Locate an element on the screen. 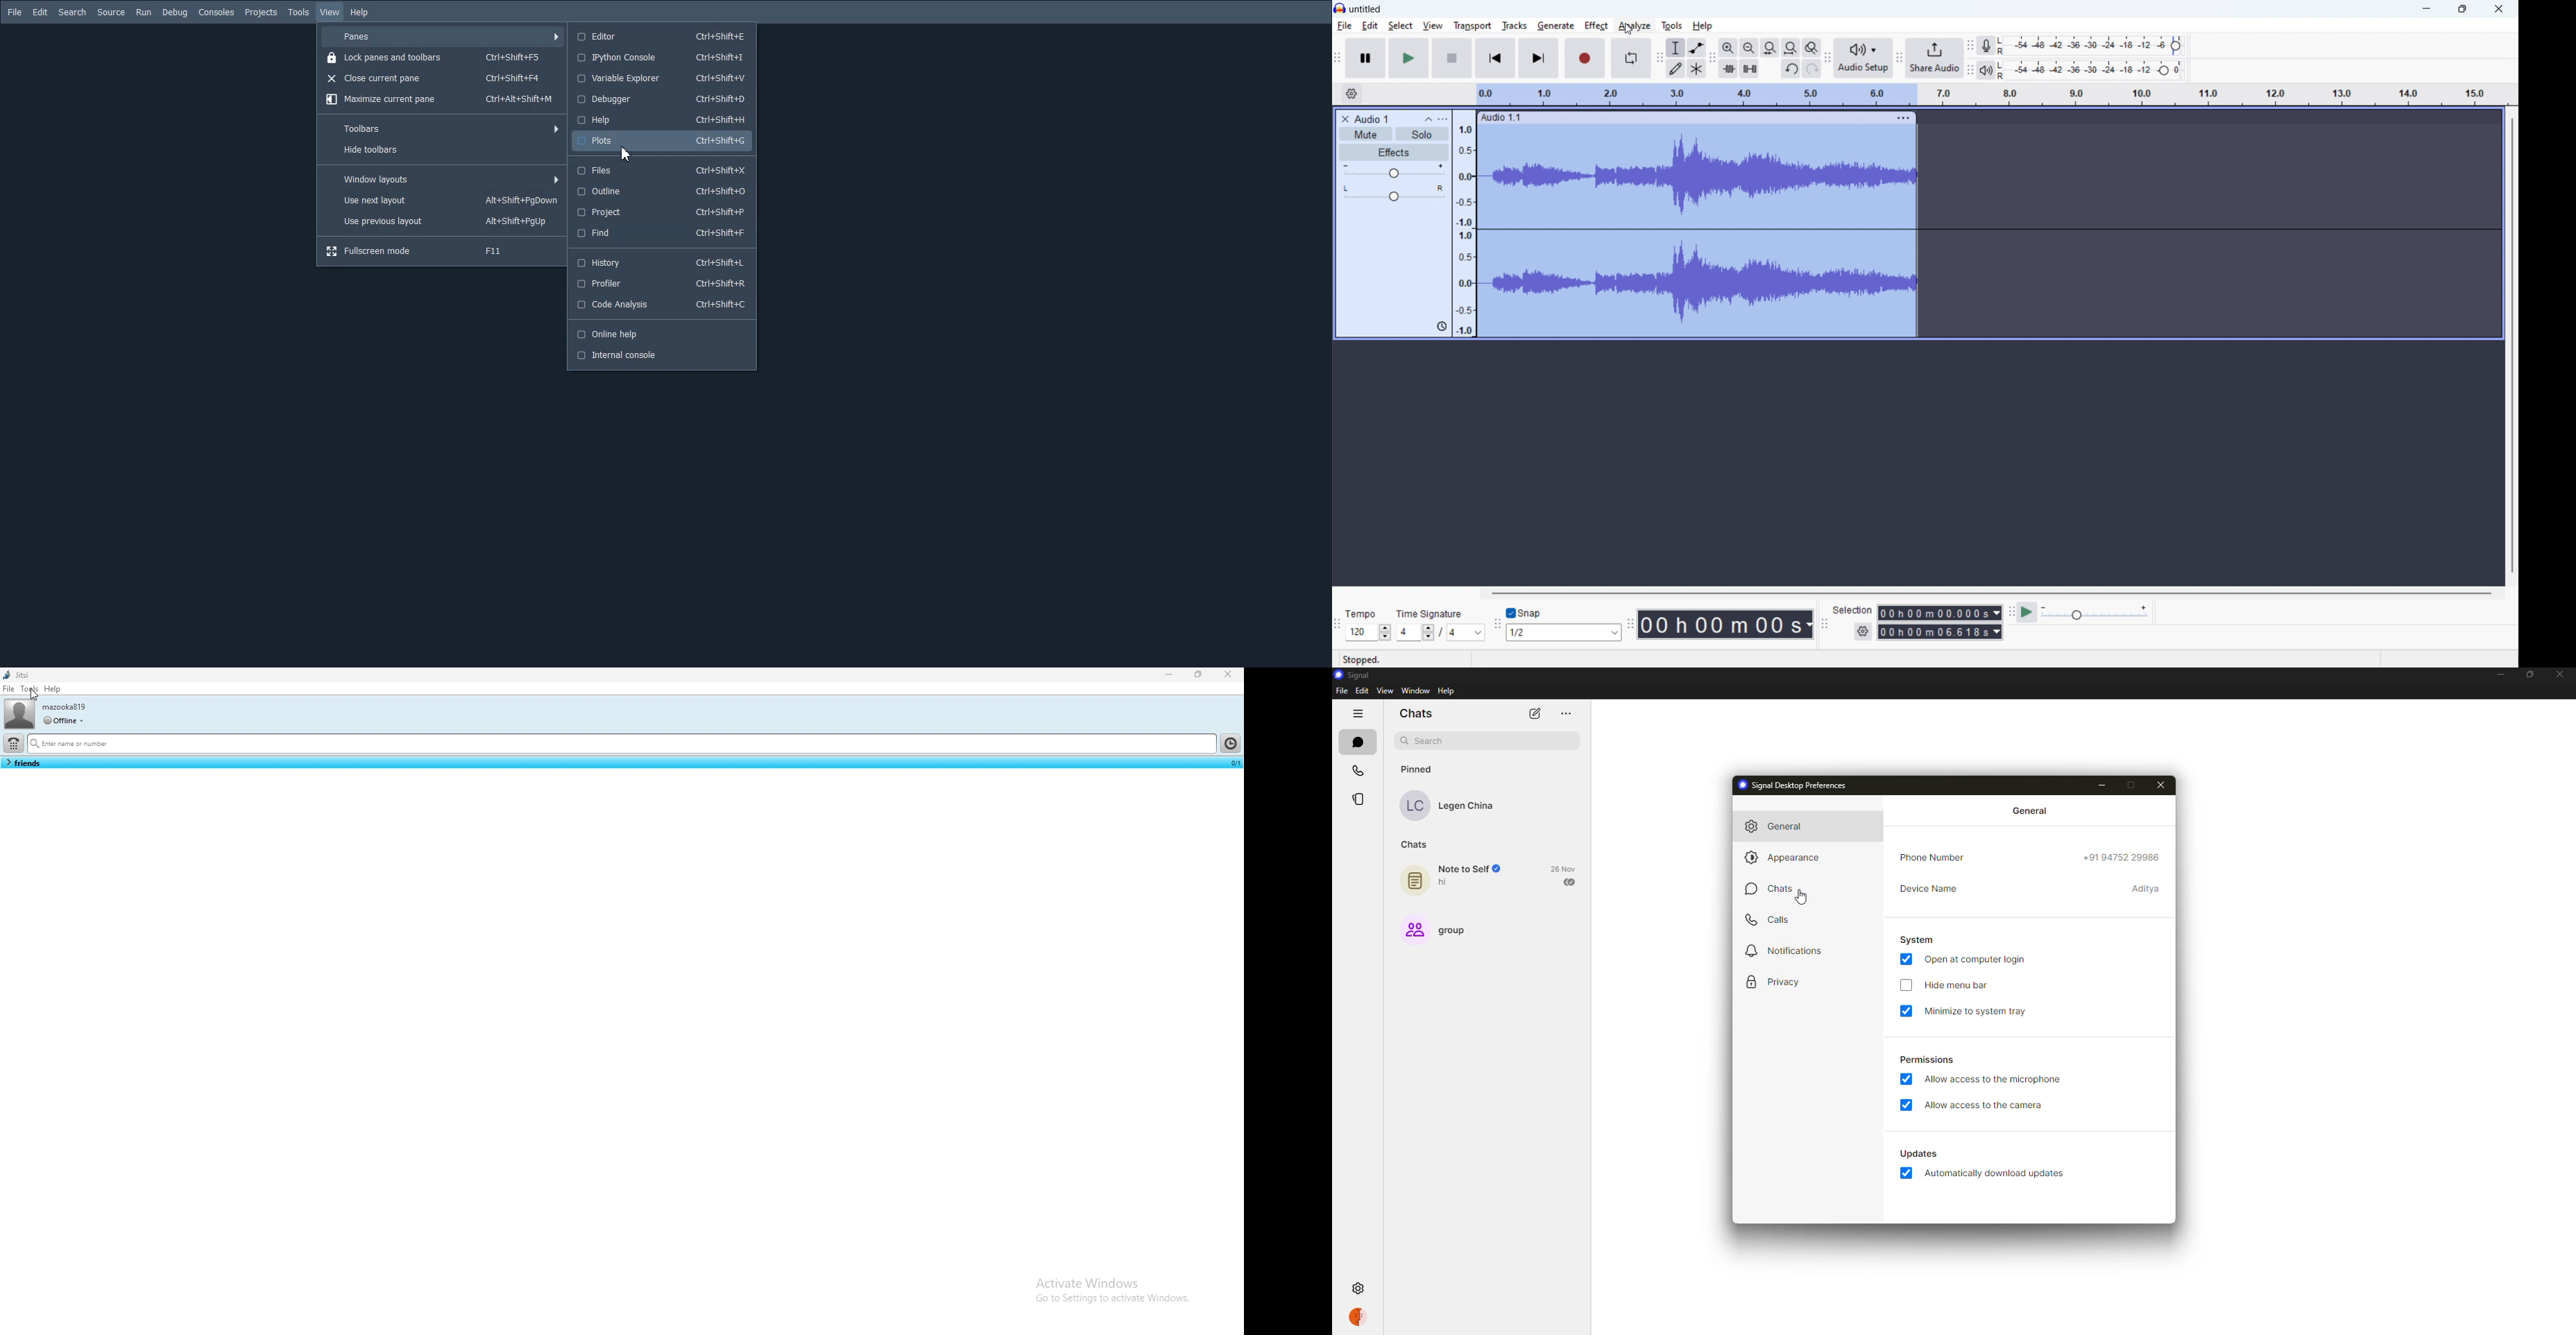 This screenshot has height=1344, width=2576. enabled is located at coordinates (1905, 959).